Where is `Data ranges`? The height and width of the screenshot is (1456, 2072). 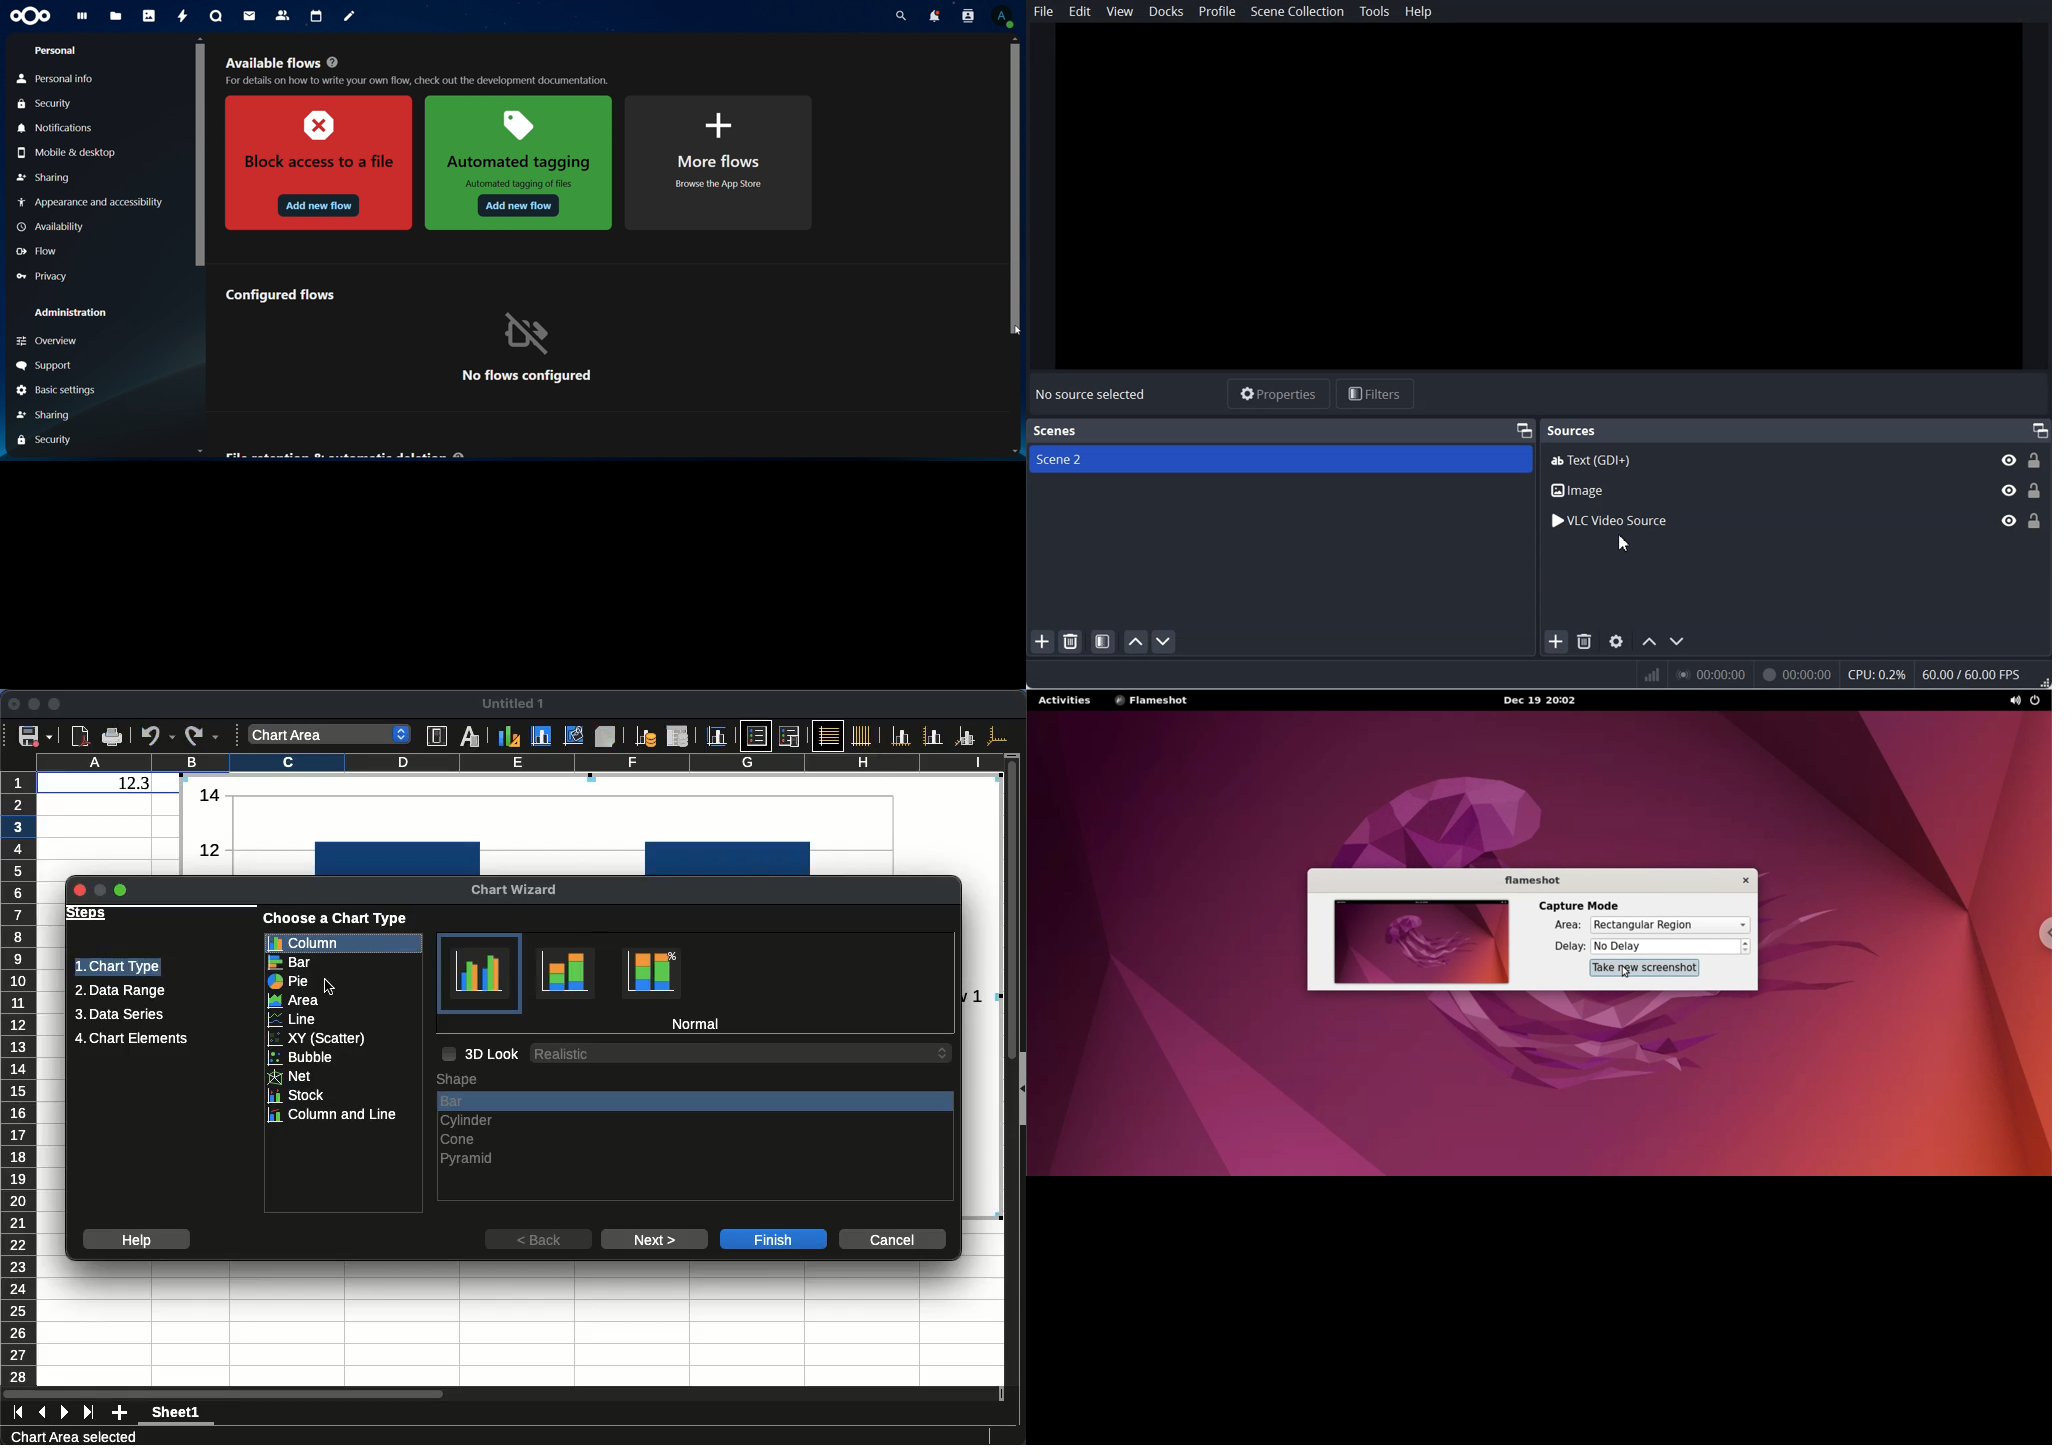
Data ranges is located at coordinates (645, 736).